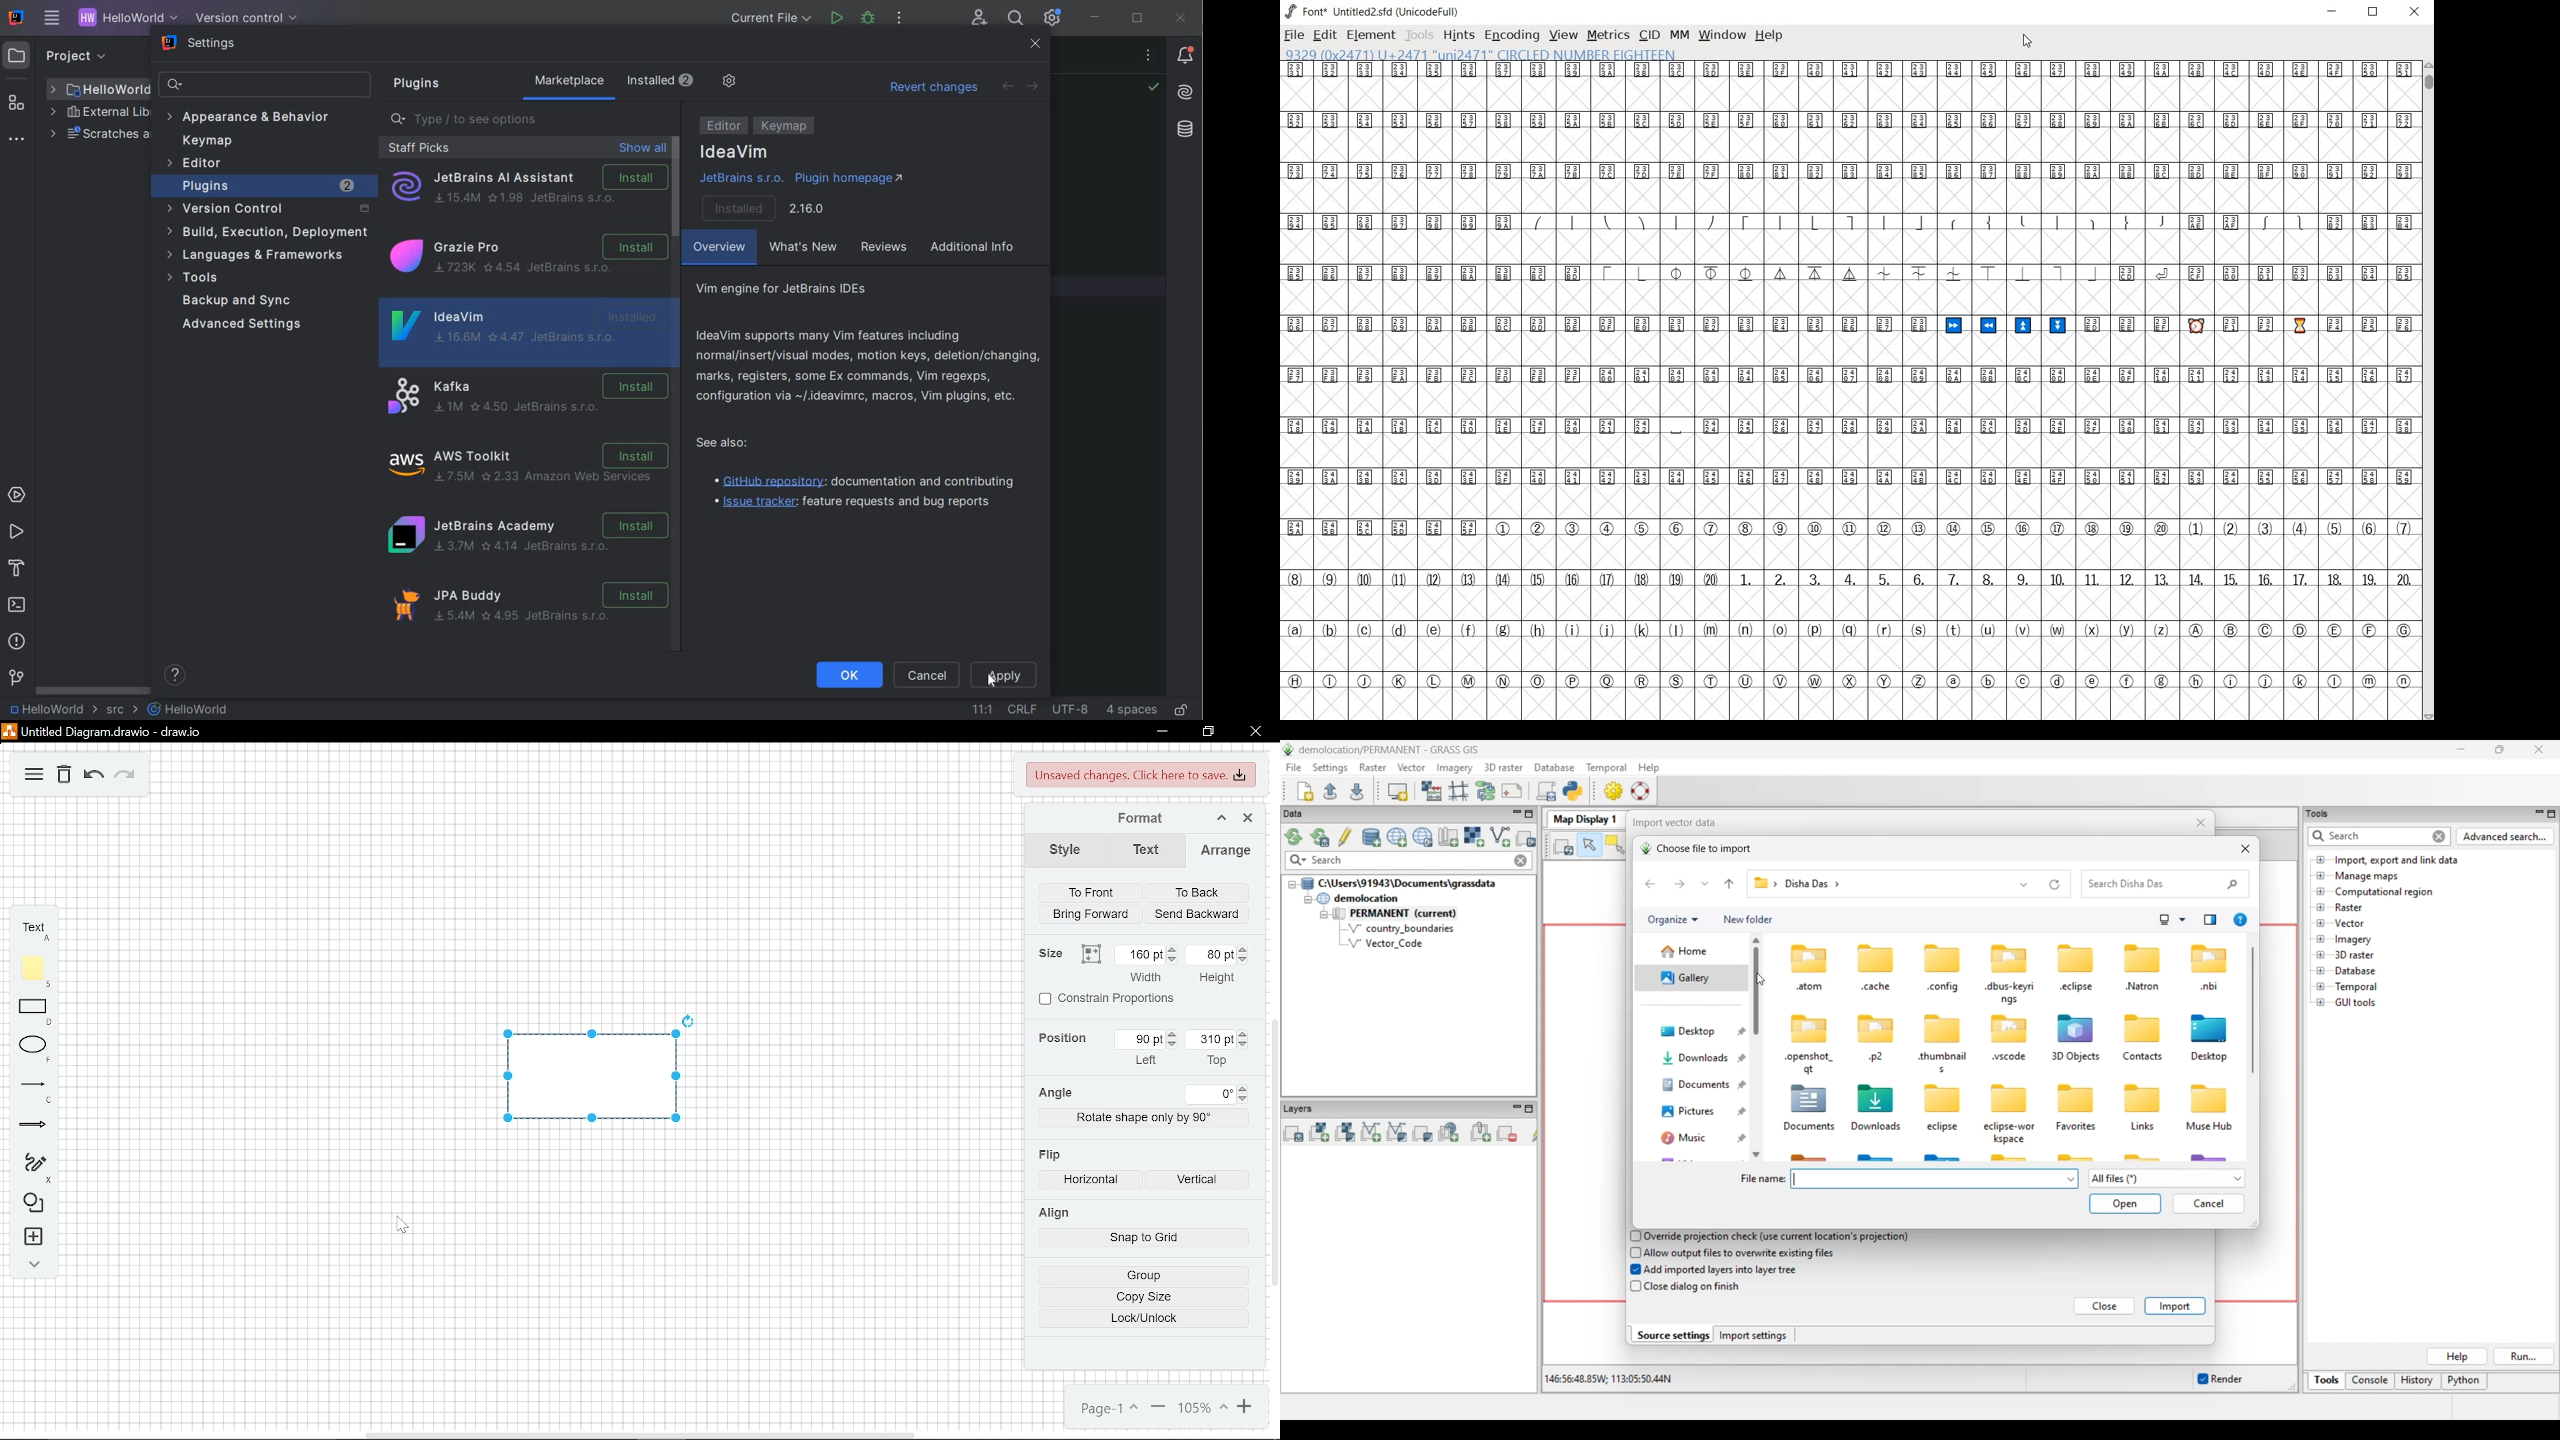 The height and width of the screenshot is (1456, 2576). Describe the element at coordinates (1255, 732) in the screenshot. I see `close` at that location.